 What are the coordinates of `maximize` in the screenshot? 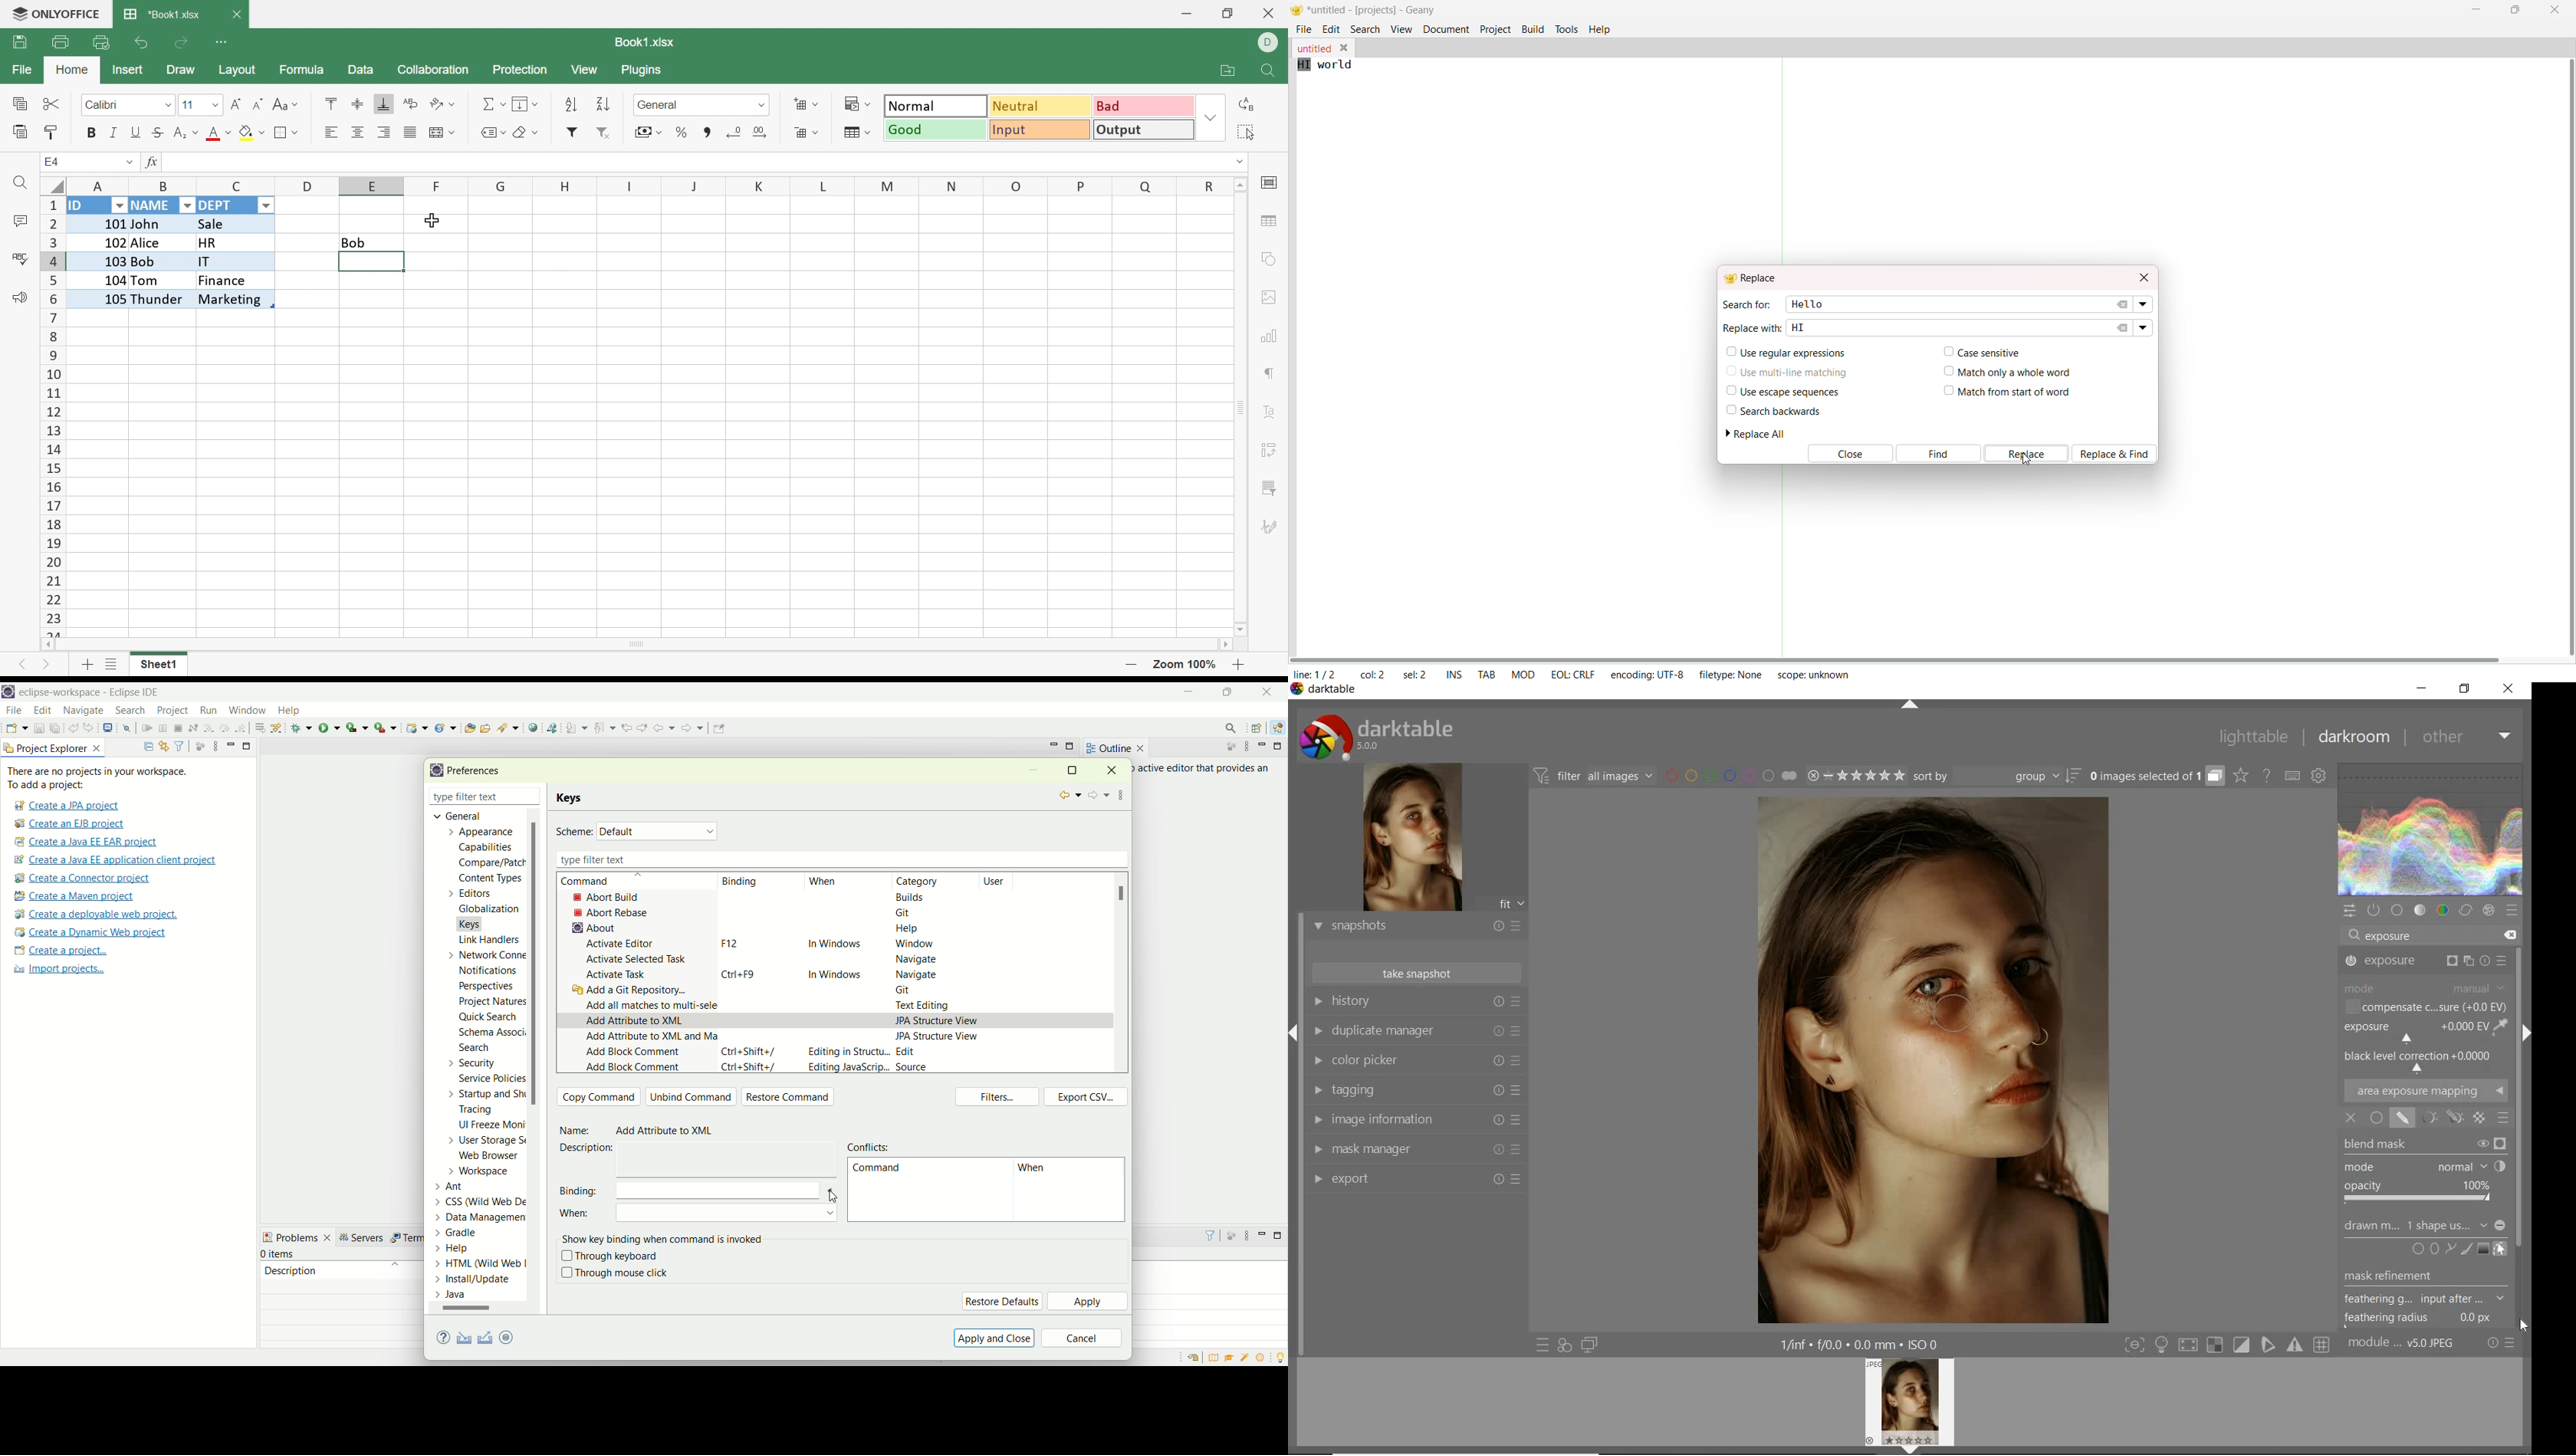 It's located at (1071, 747).